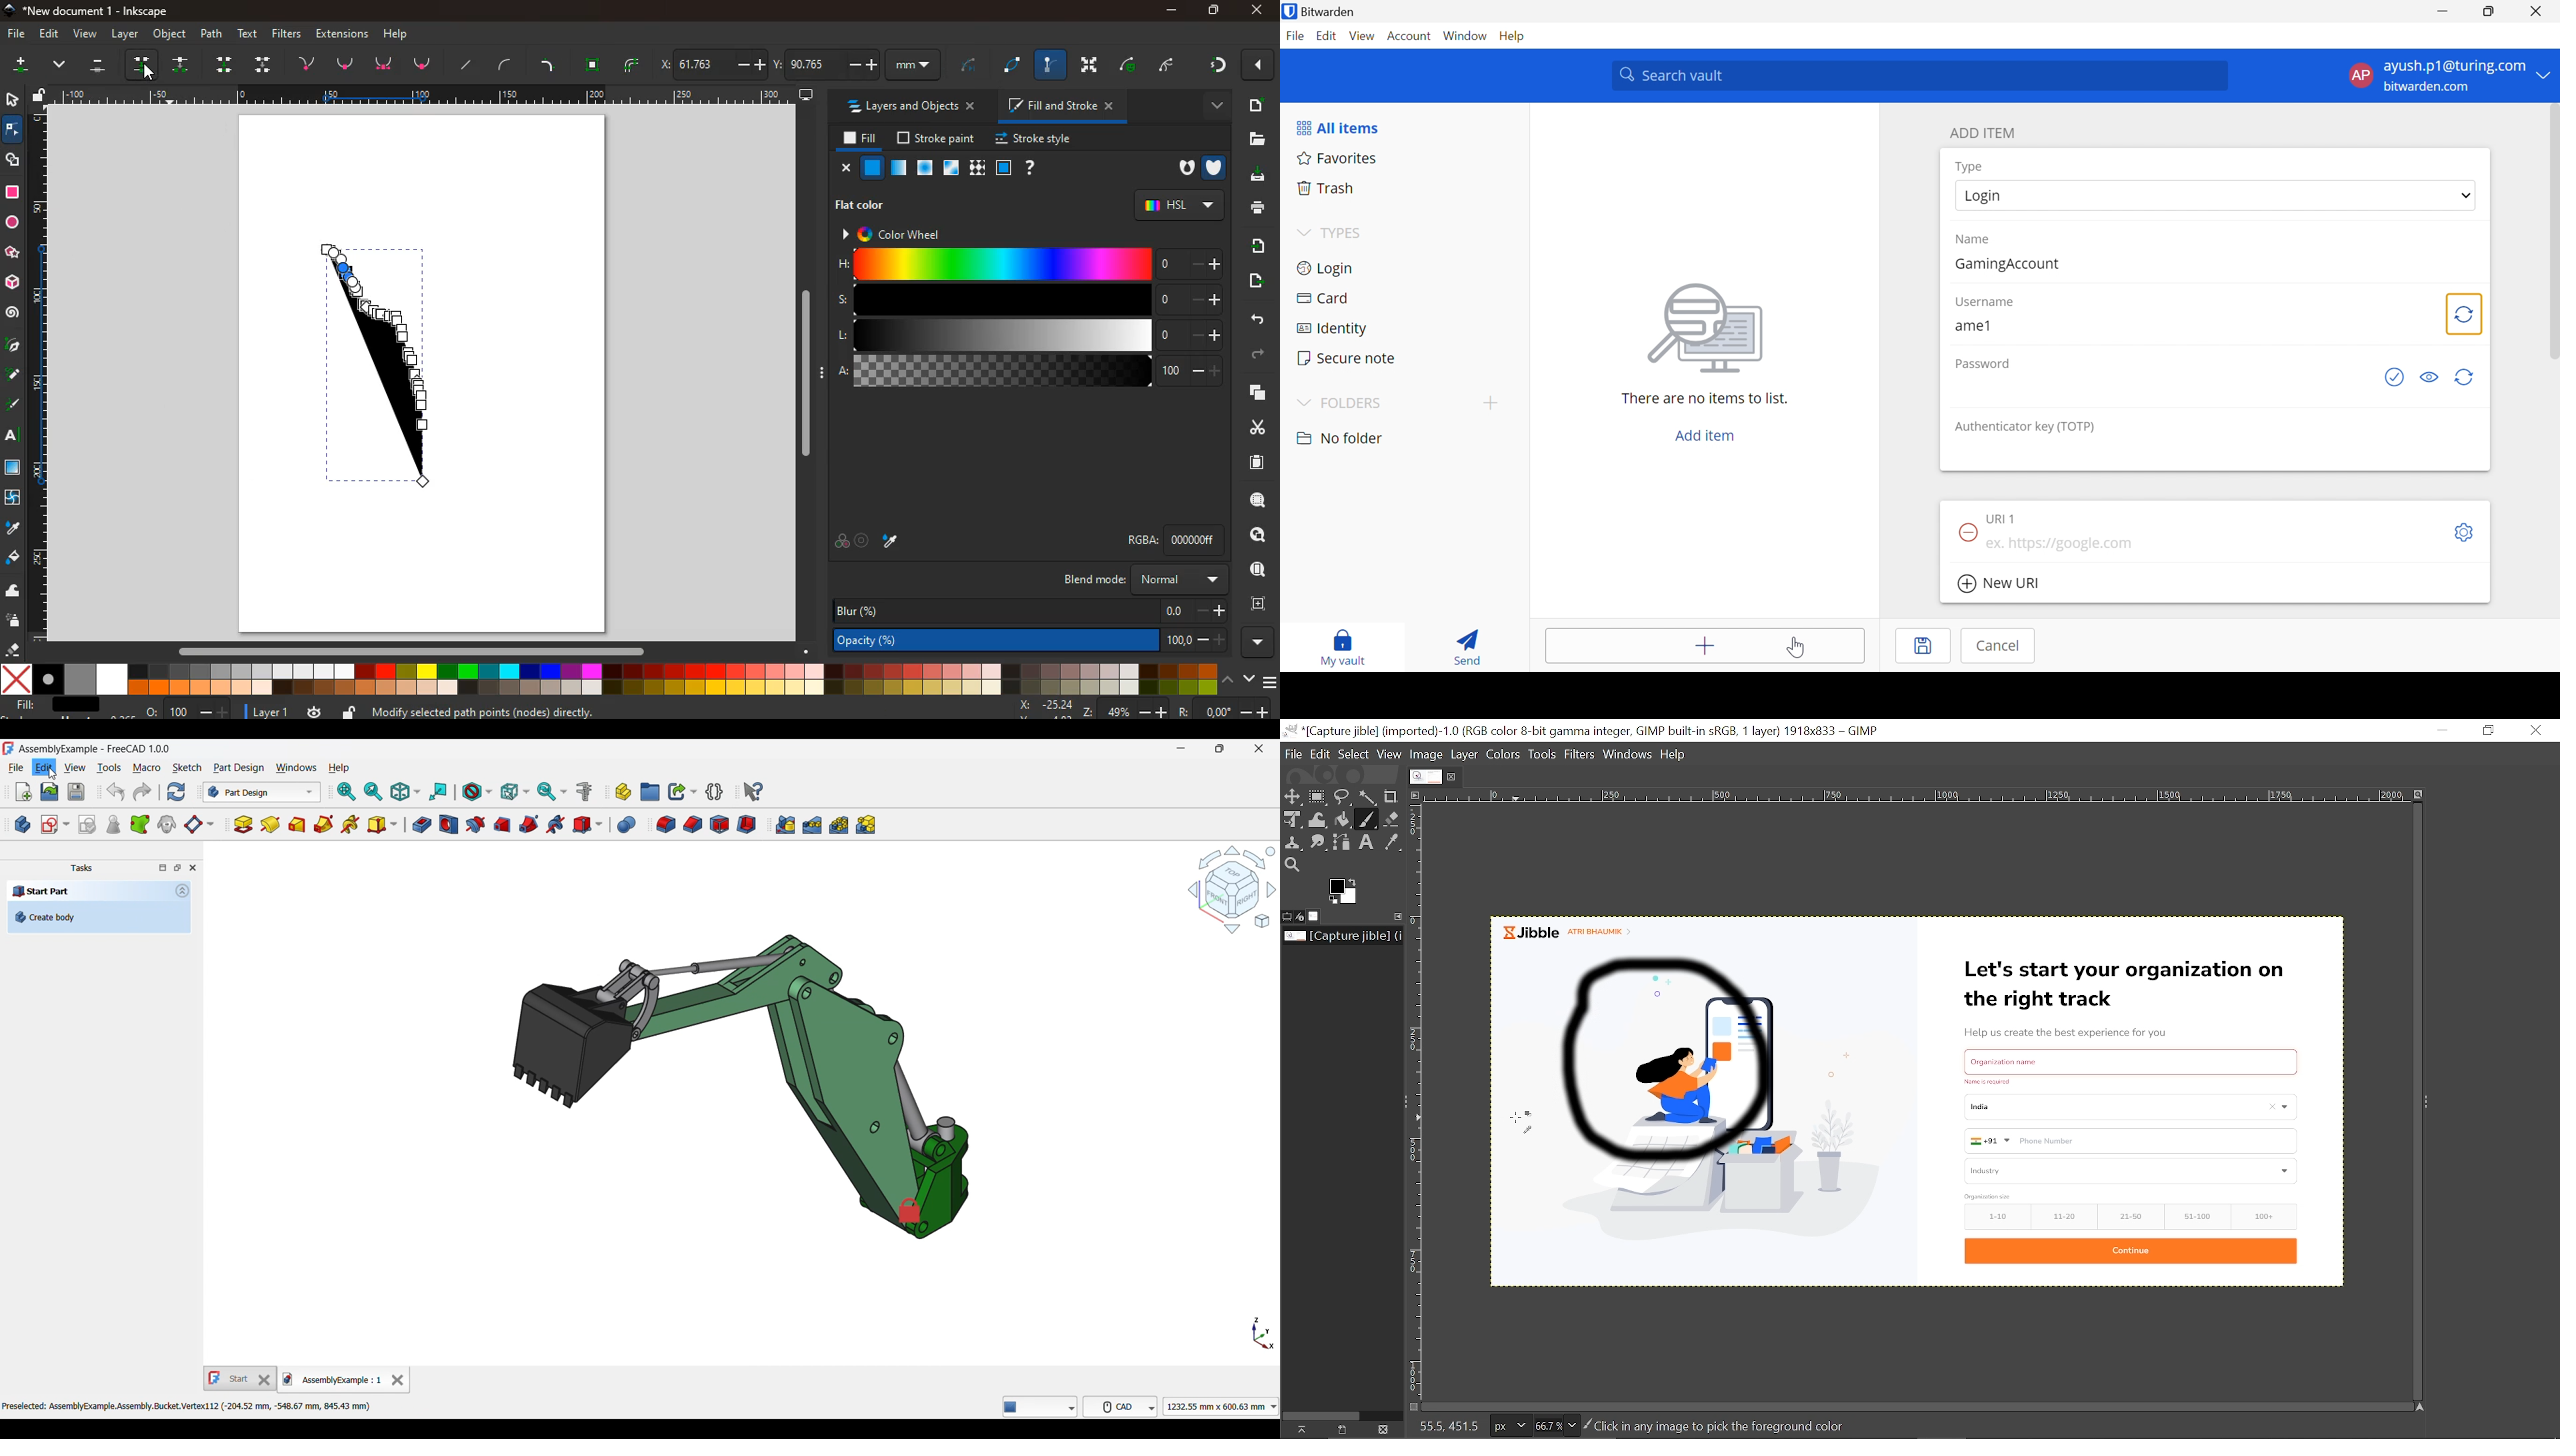  What do you see at coordinates (163, 868) in the screenshot?
I see `Toggle overlay` at bounding box center [163, 868].